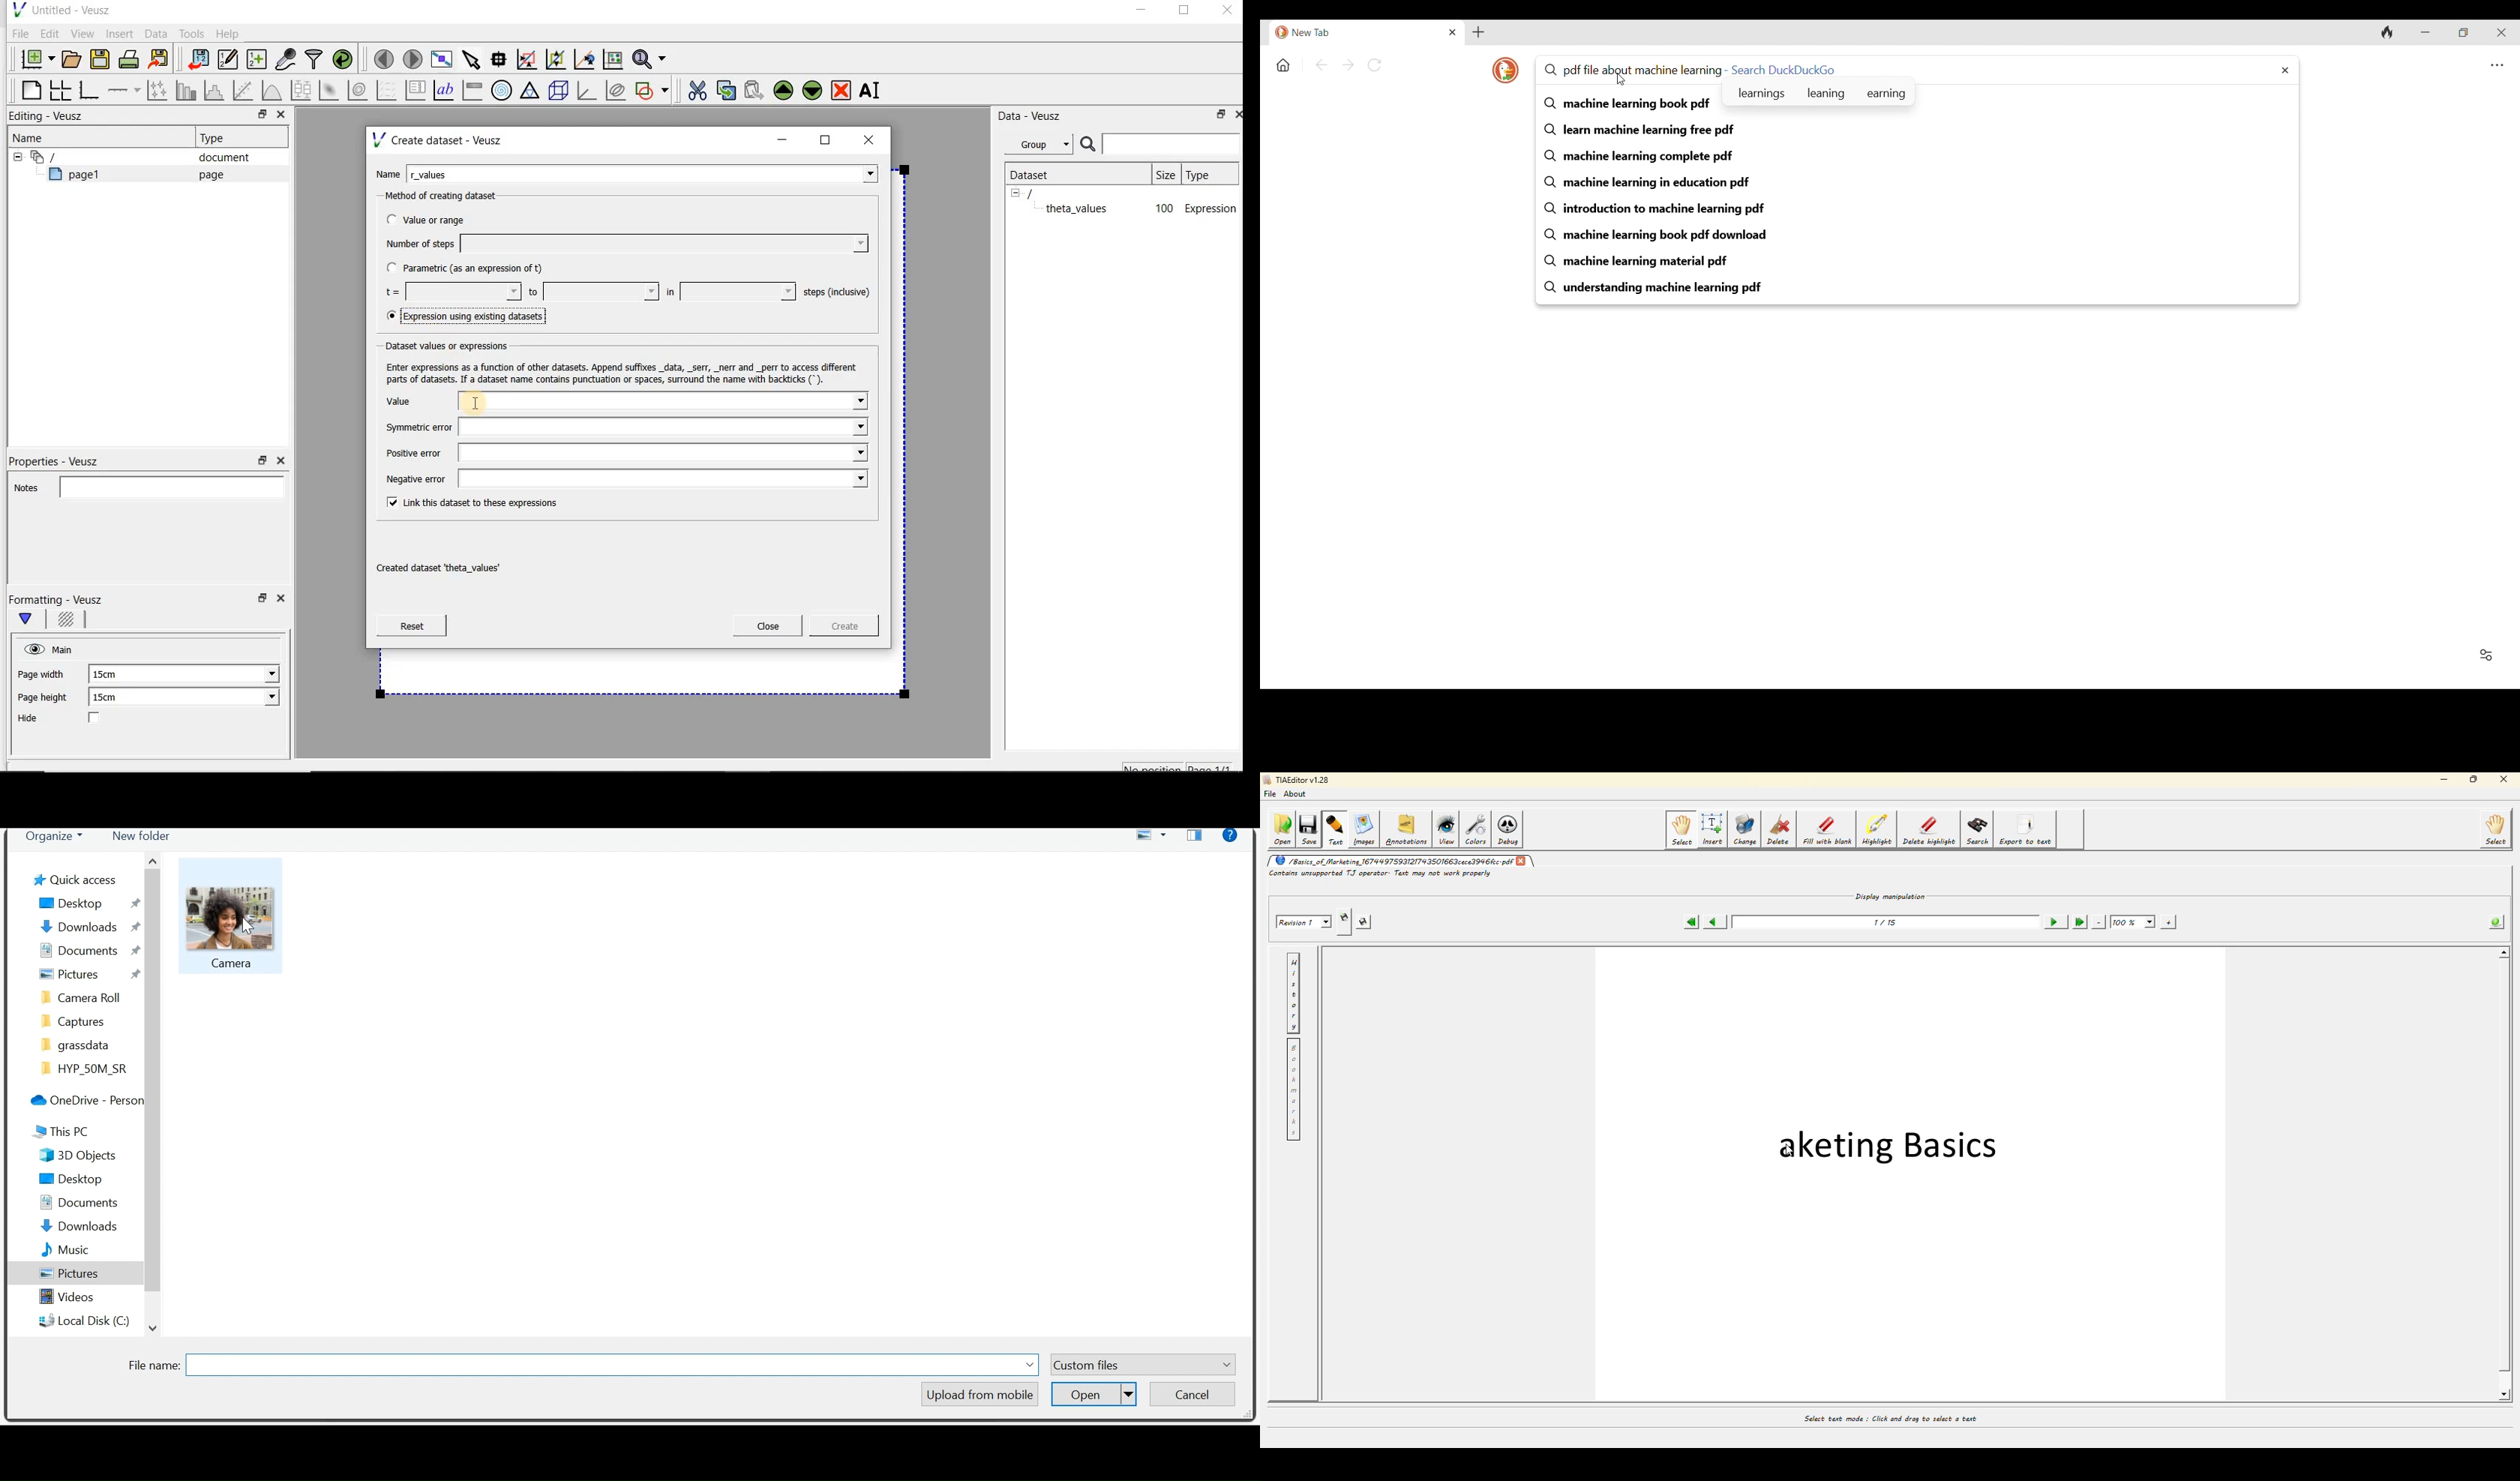  Describe the element at coordinates (873, 90) in the screenshot. I see `rename the selected widget` at that location.